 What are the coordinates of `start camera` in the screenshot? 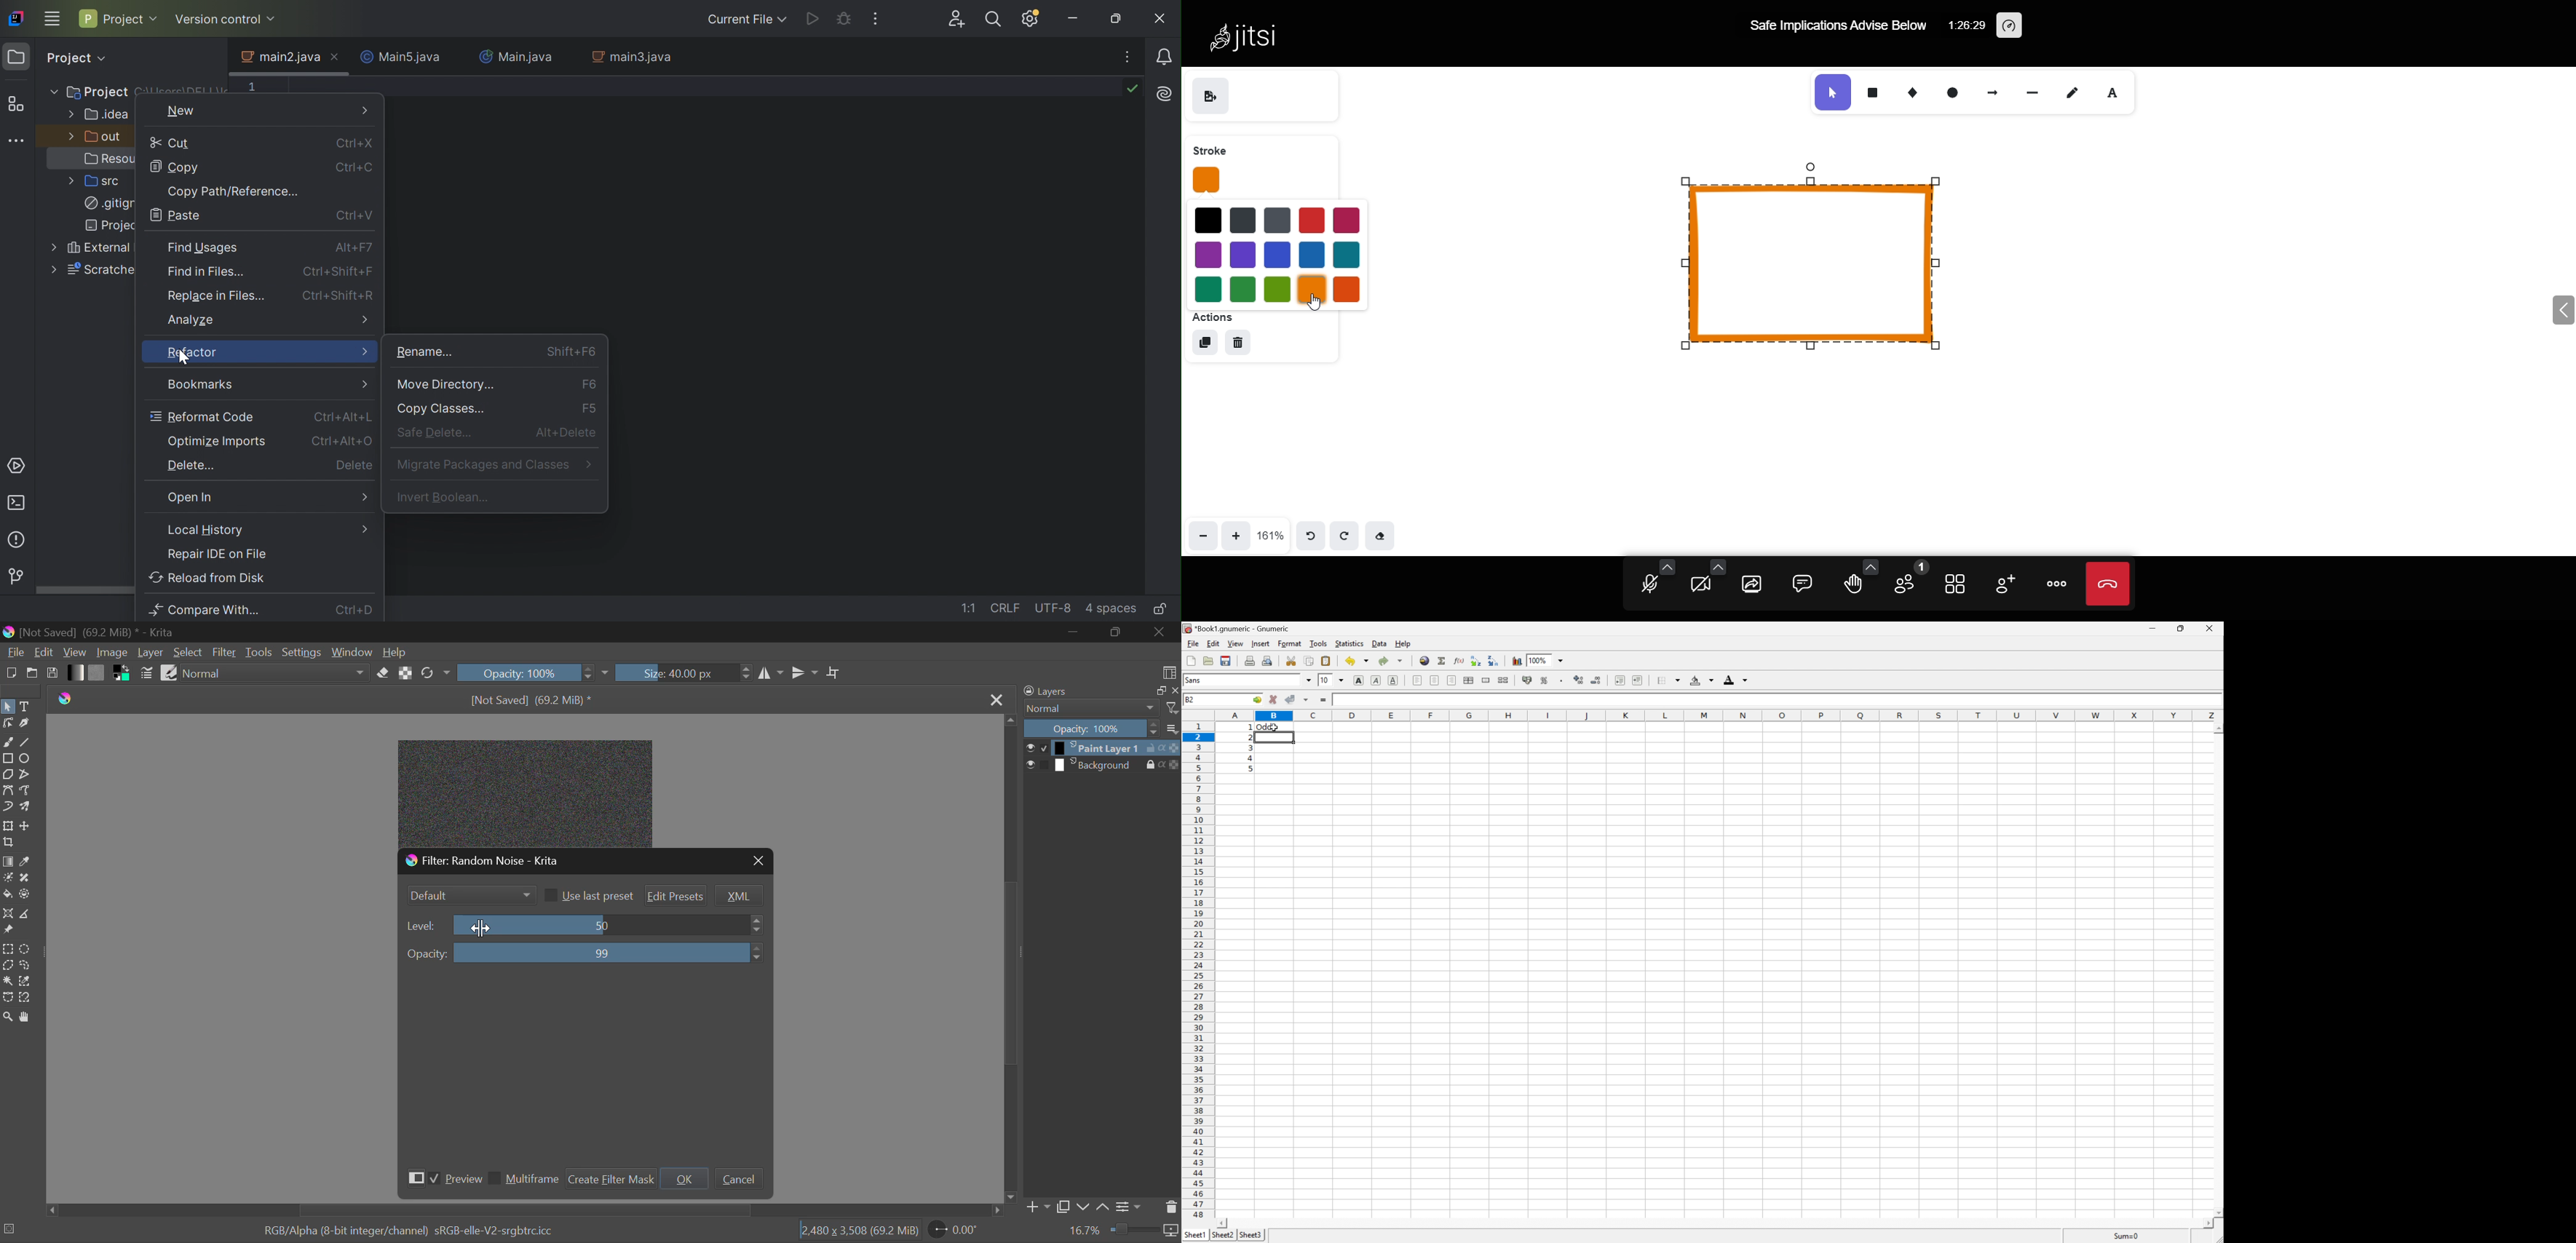 It's located at (1700, 585).